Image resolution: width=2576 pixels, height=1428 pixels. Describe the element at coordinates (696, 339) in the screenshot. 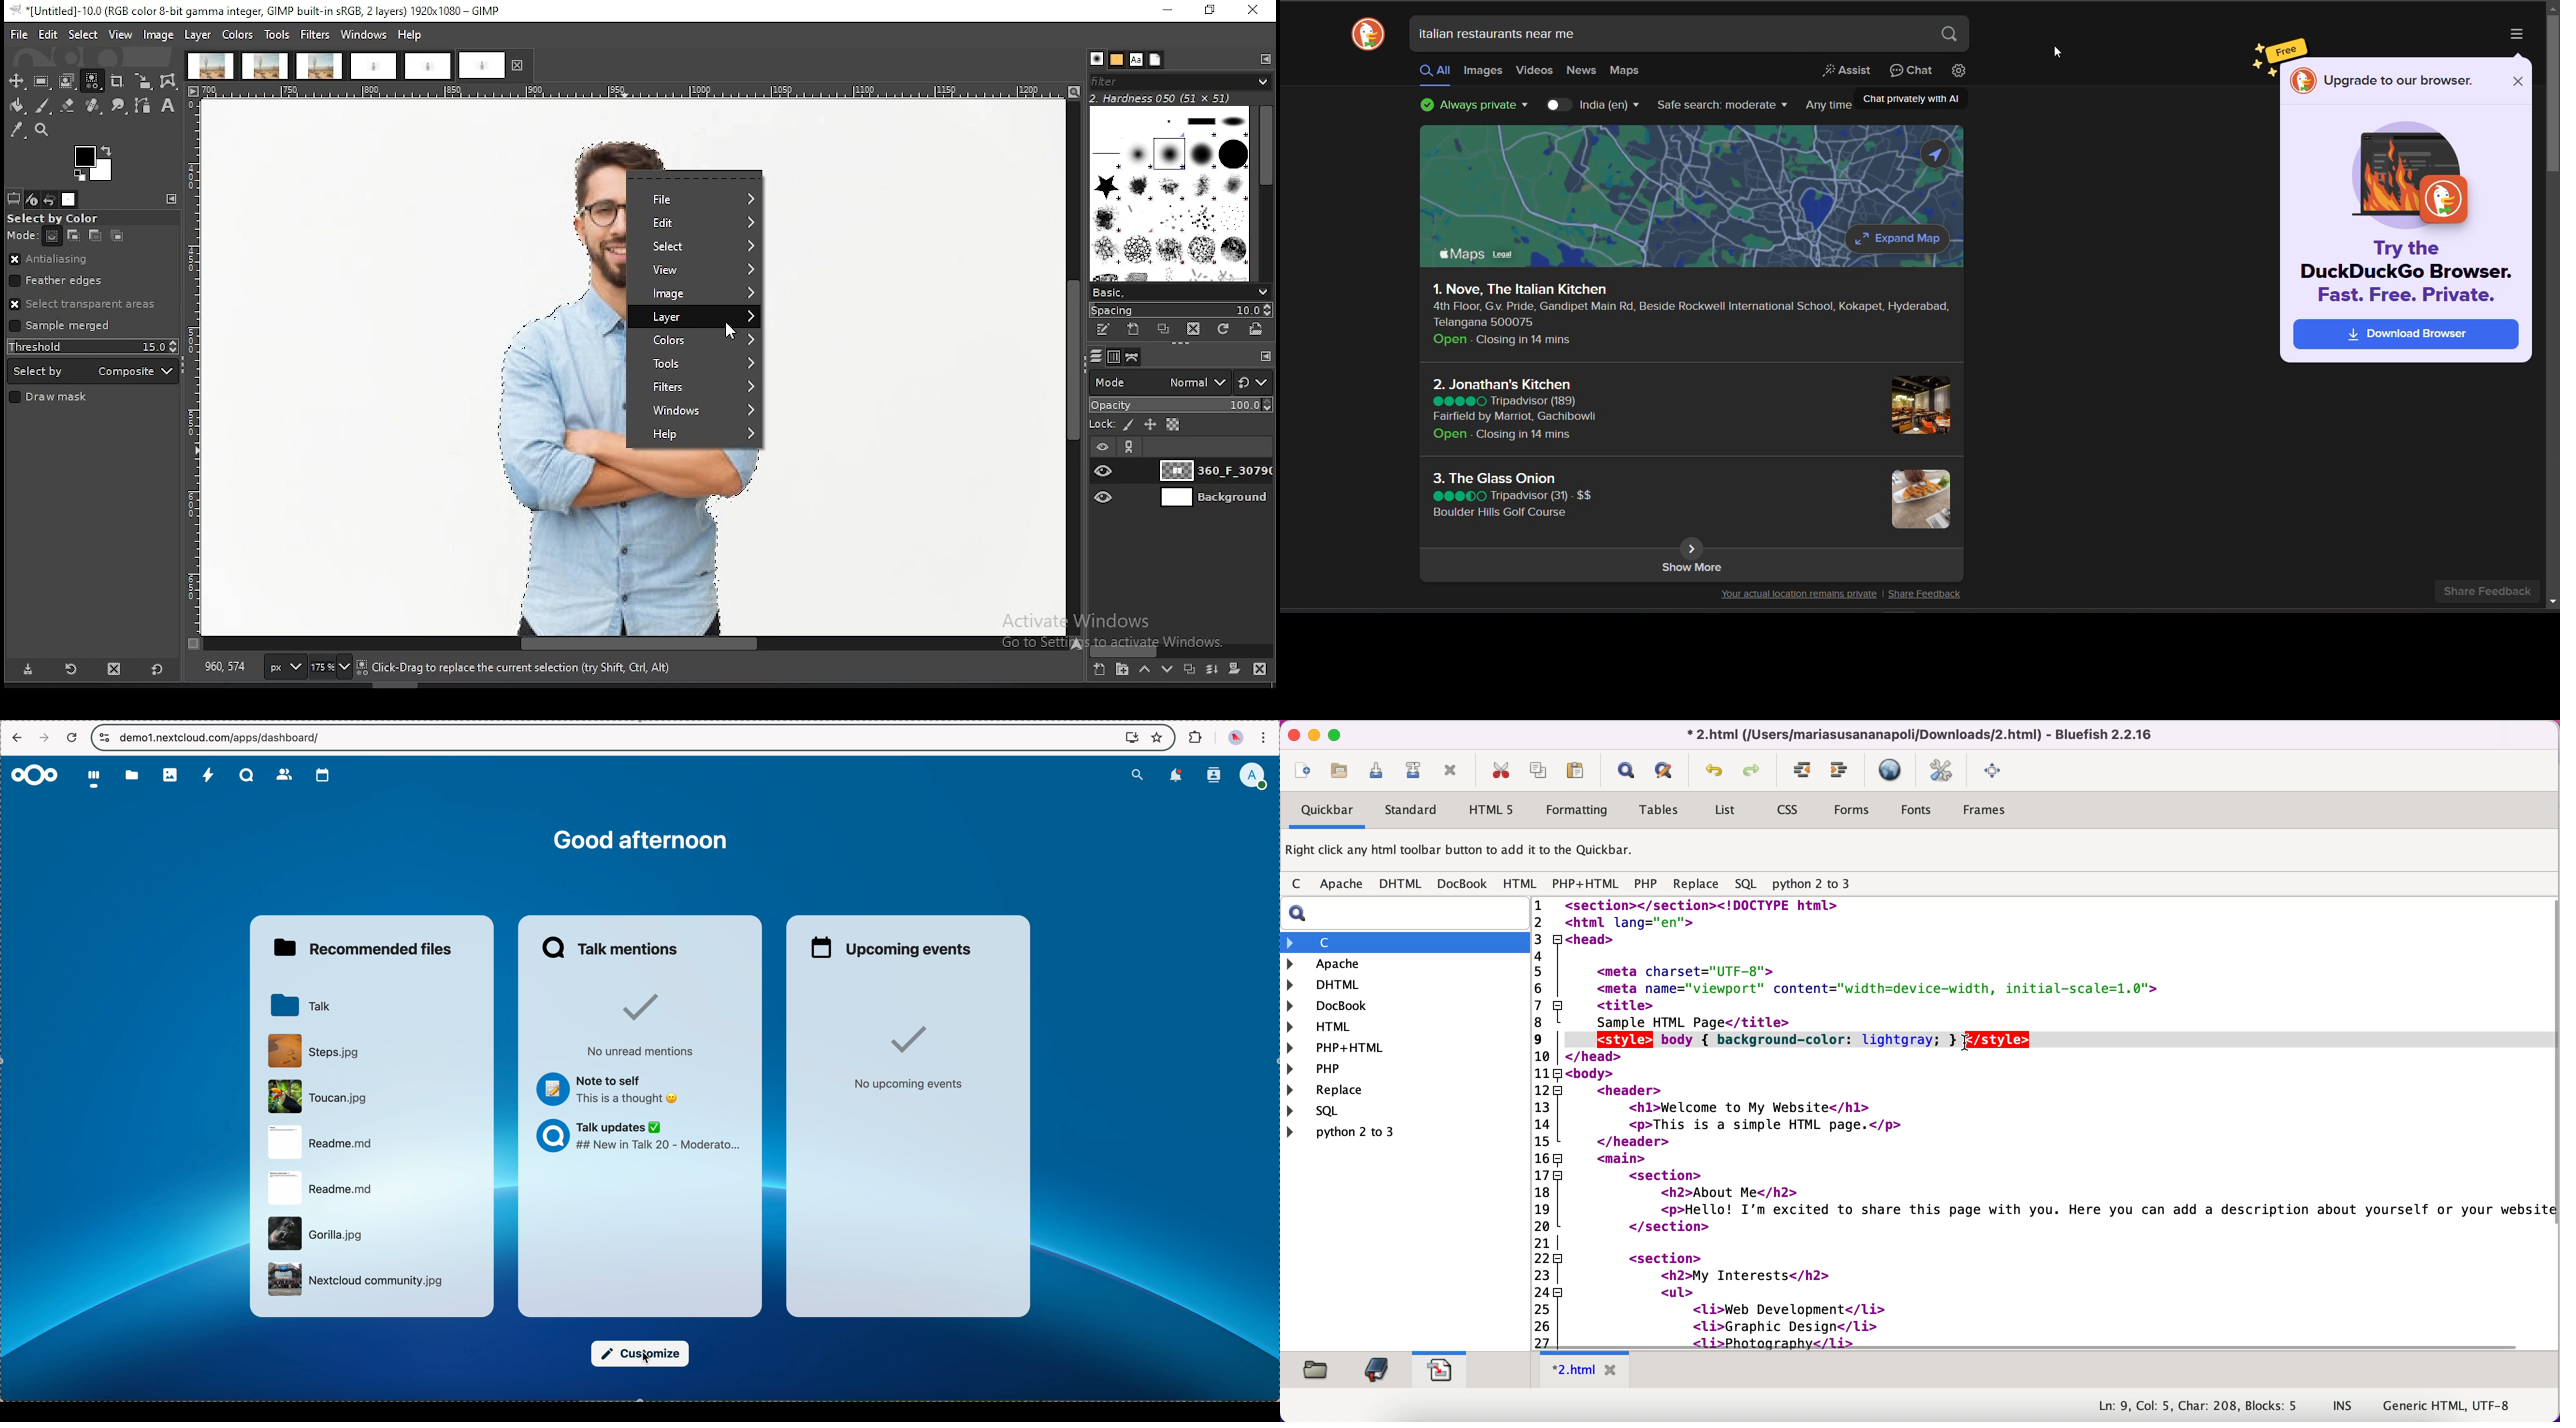

I see `colors` at that location.